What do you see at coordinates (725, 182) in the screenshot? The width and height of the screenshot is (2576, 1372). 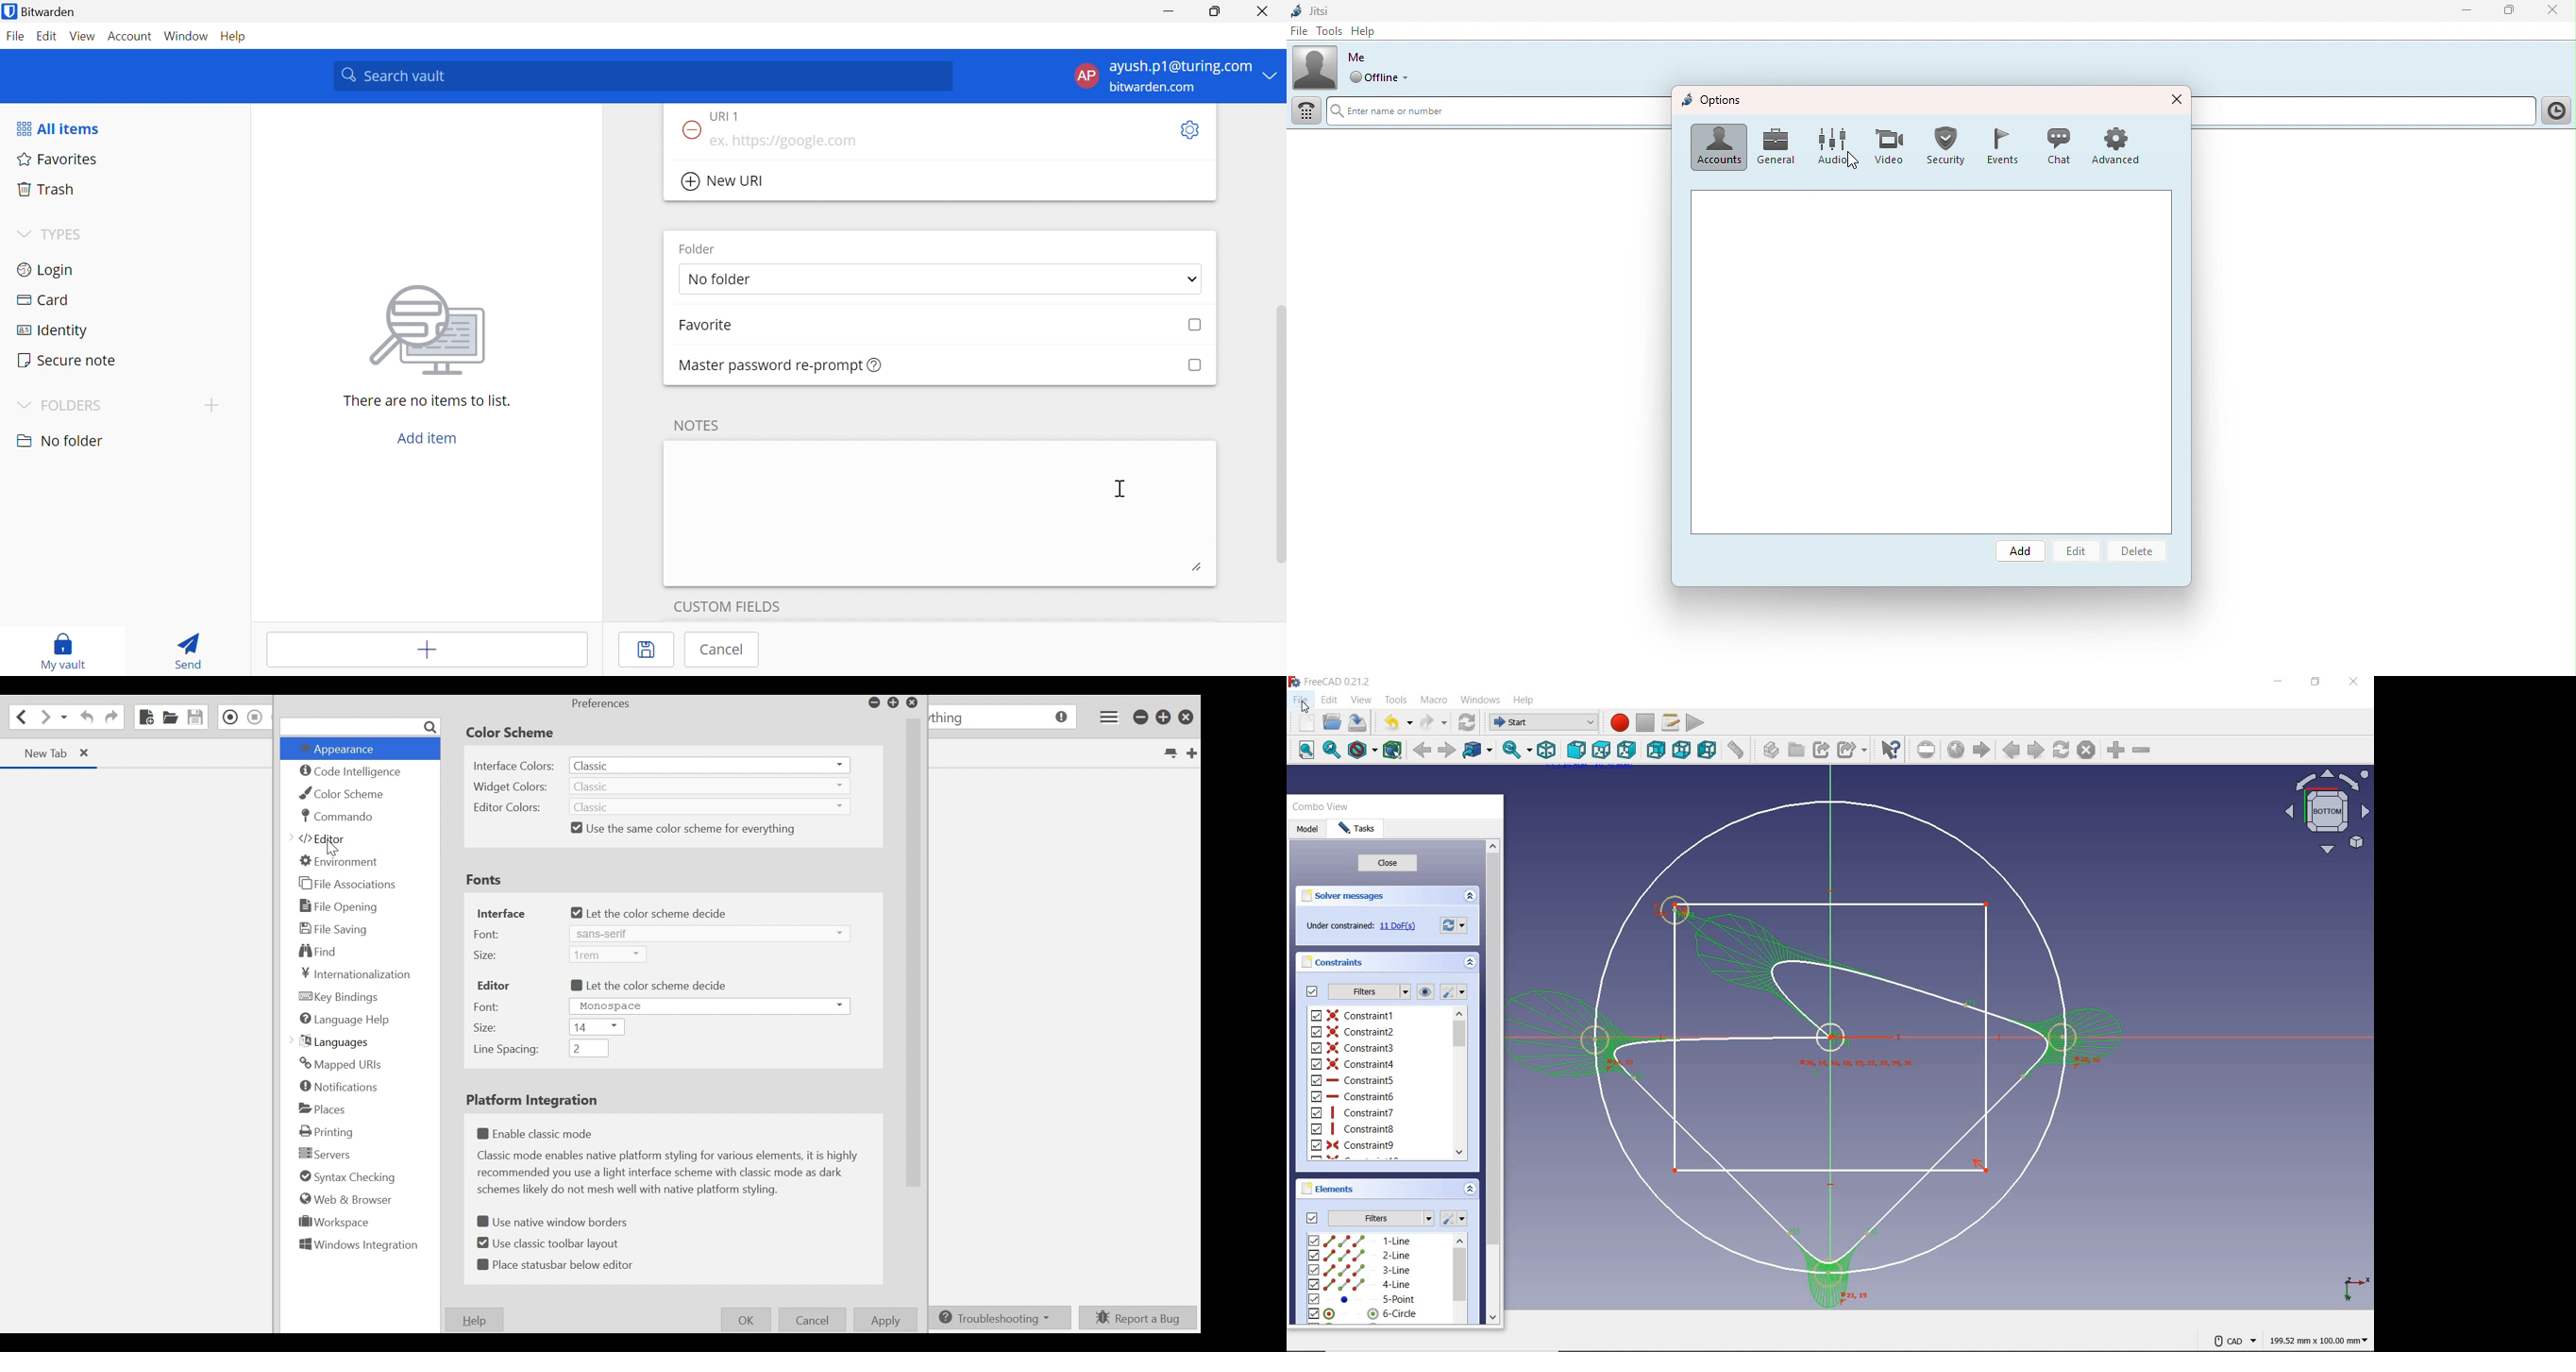 I see `New URI` at bounding box center [725, 182].